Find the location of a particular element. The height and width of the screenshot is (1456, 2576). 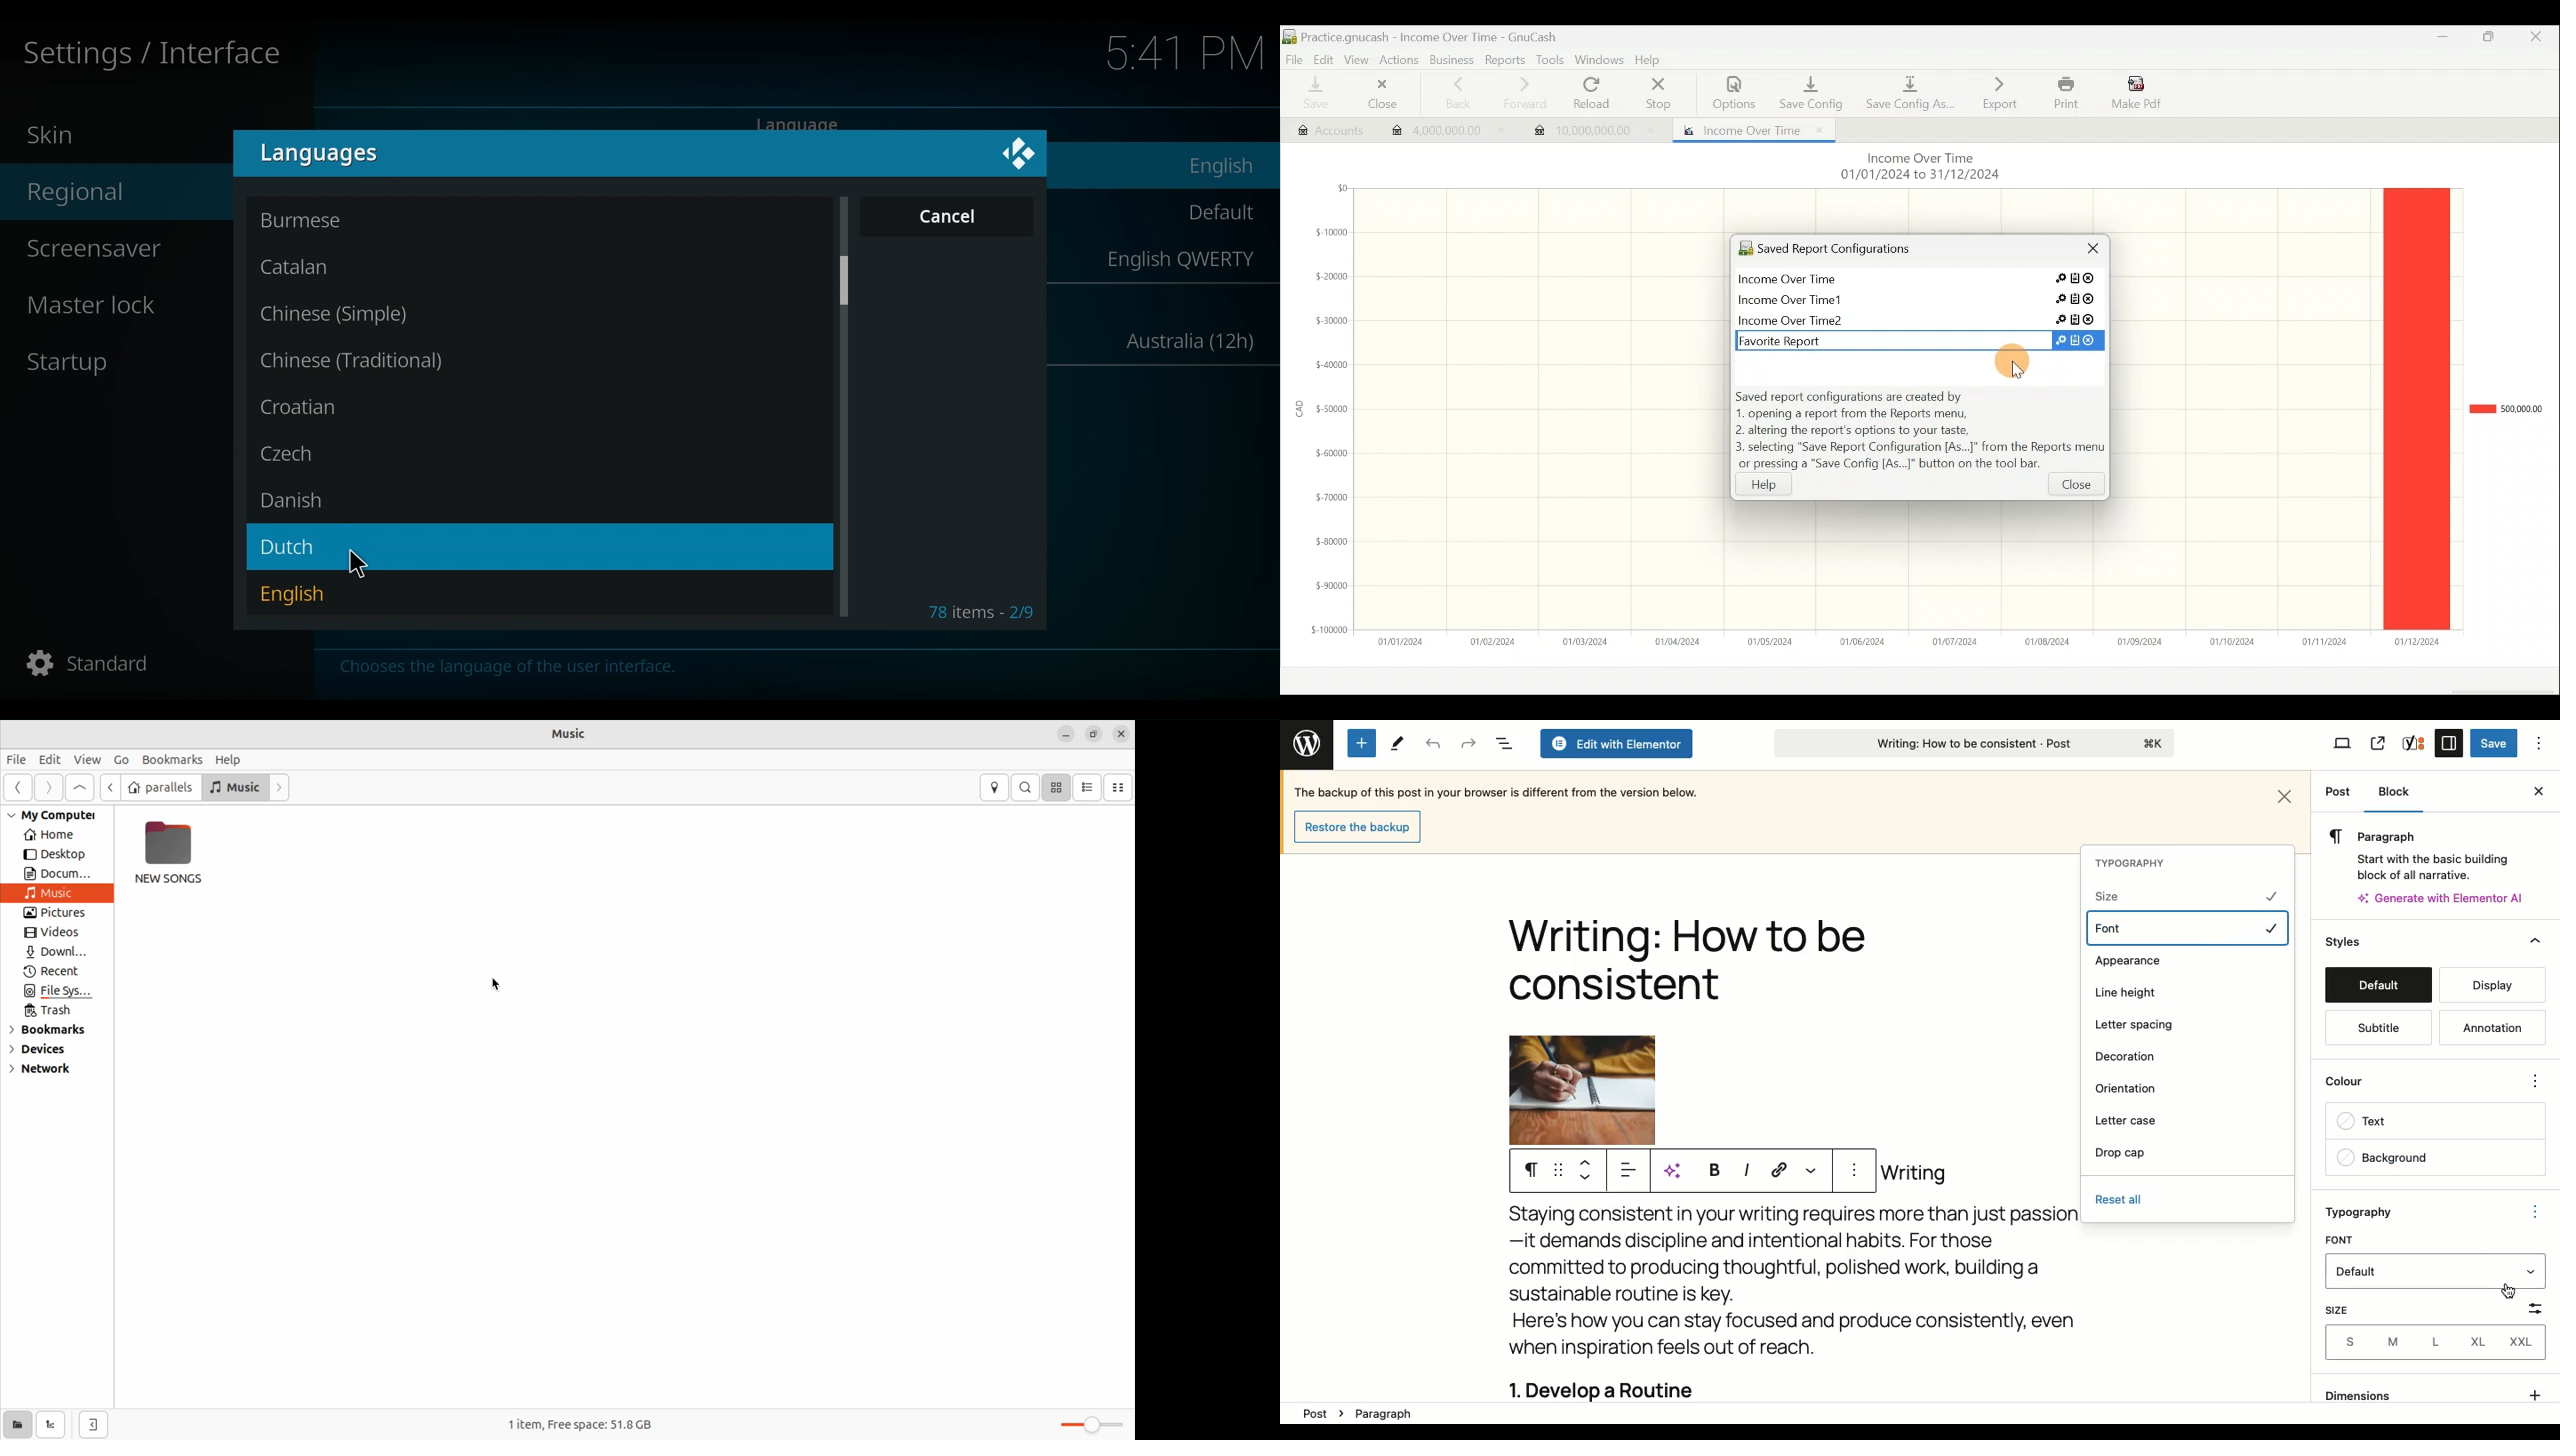

Colour is located at coordinates (2420, 1079).